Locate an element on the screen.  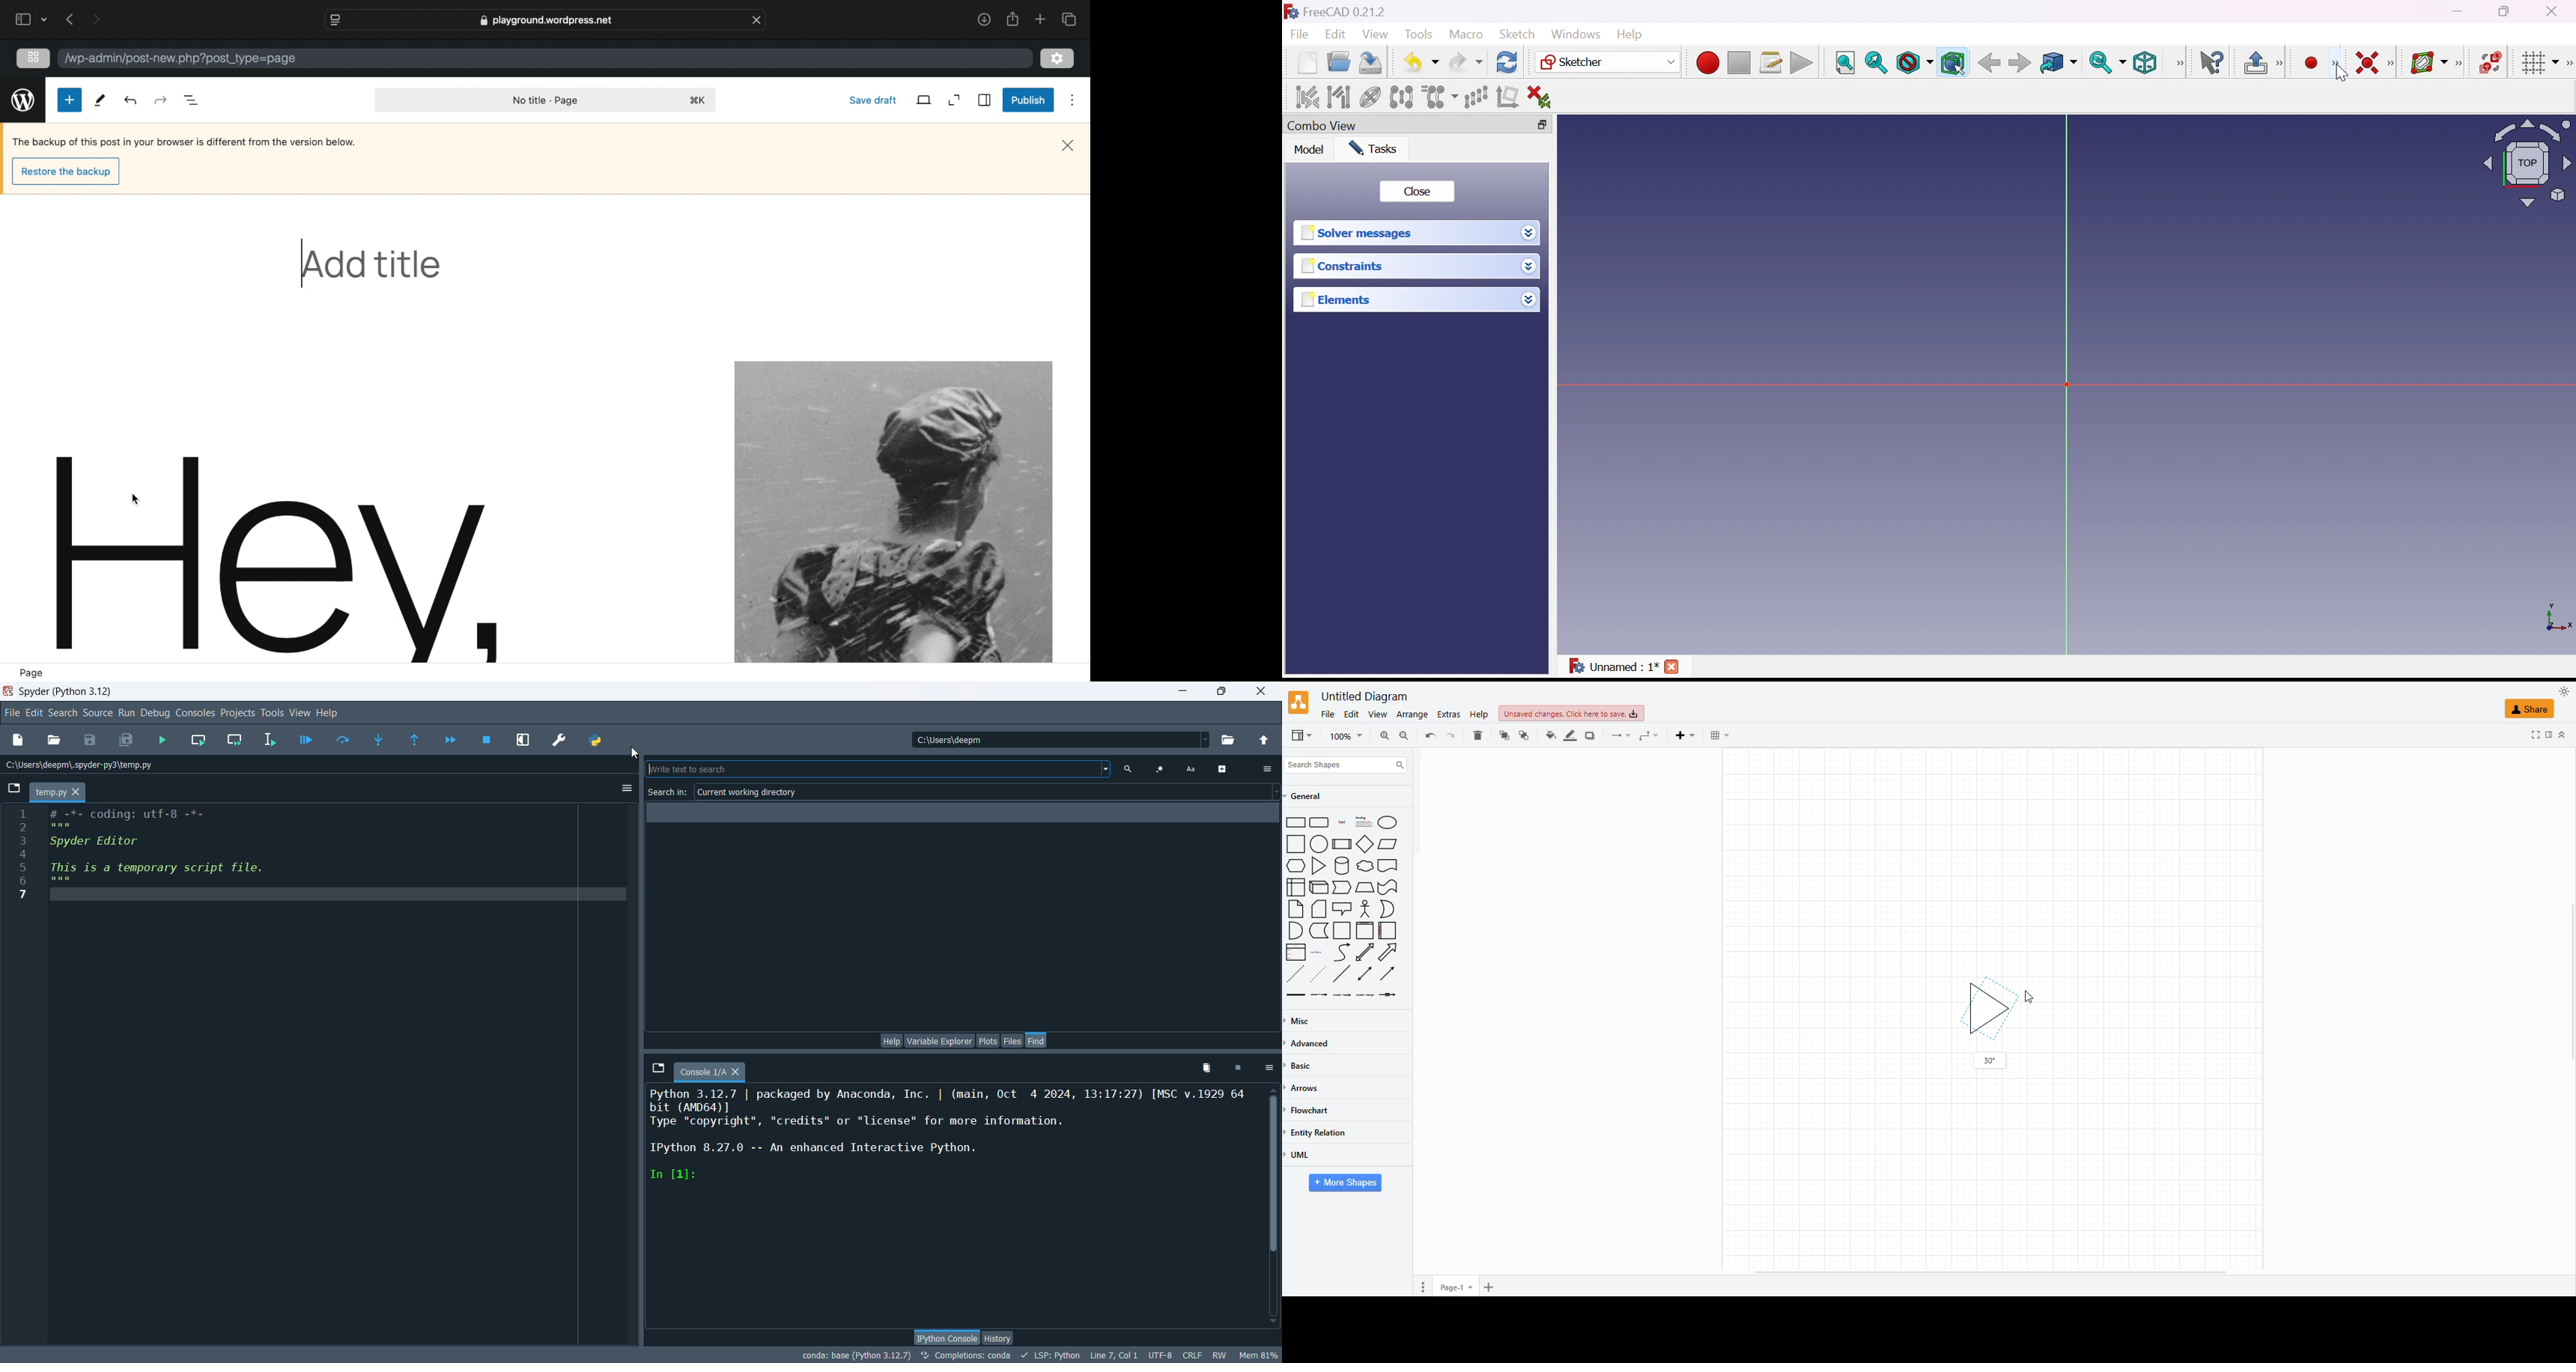
use regular expression is located at coordinates (1159, 770).